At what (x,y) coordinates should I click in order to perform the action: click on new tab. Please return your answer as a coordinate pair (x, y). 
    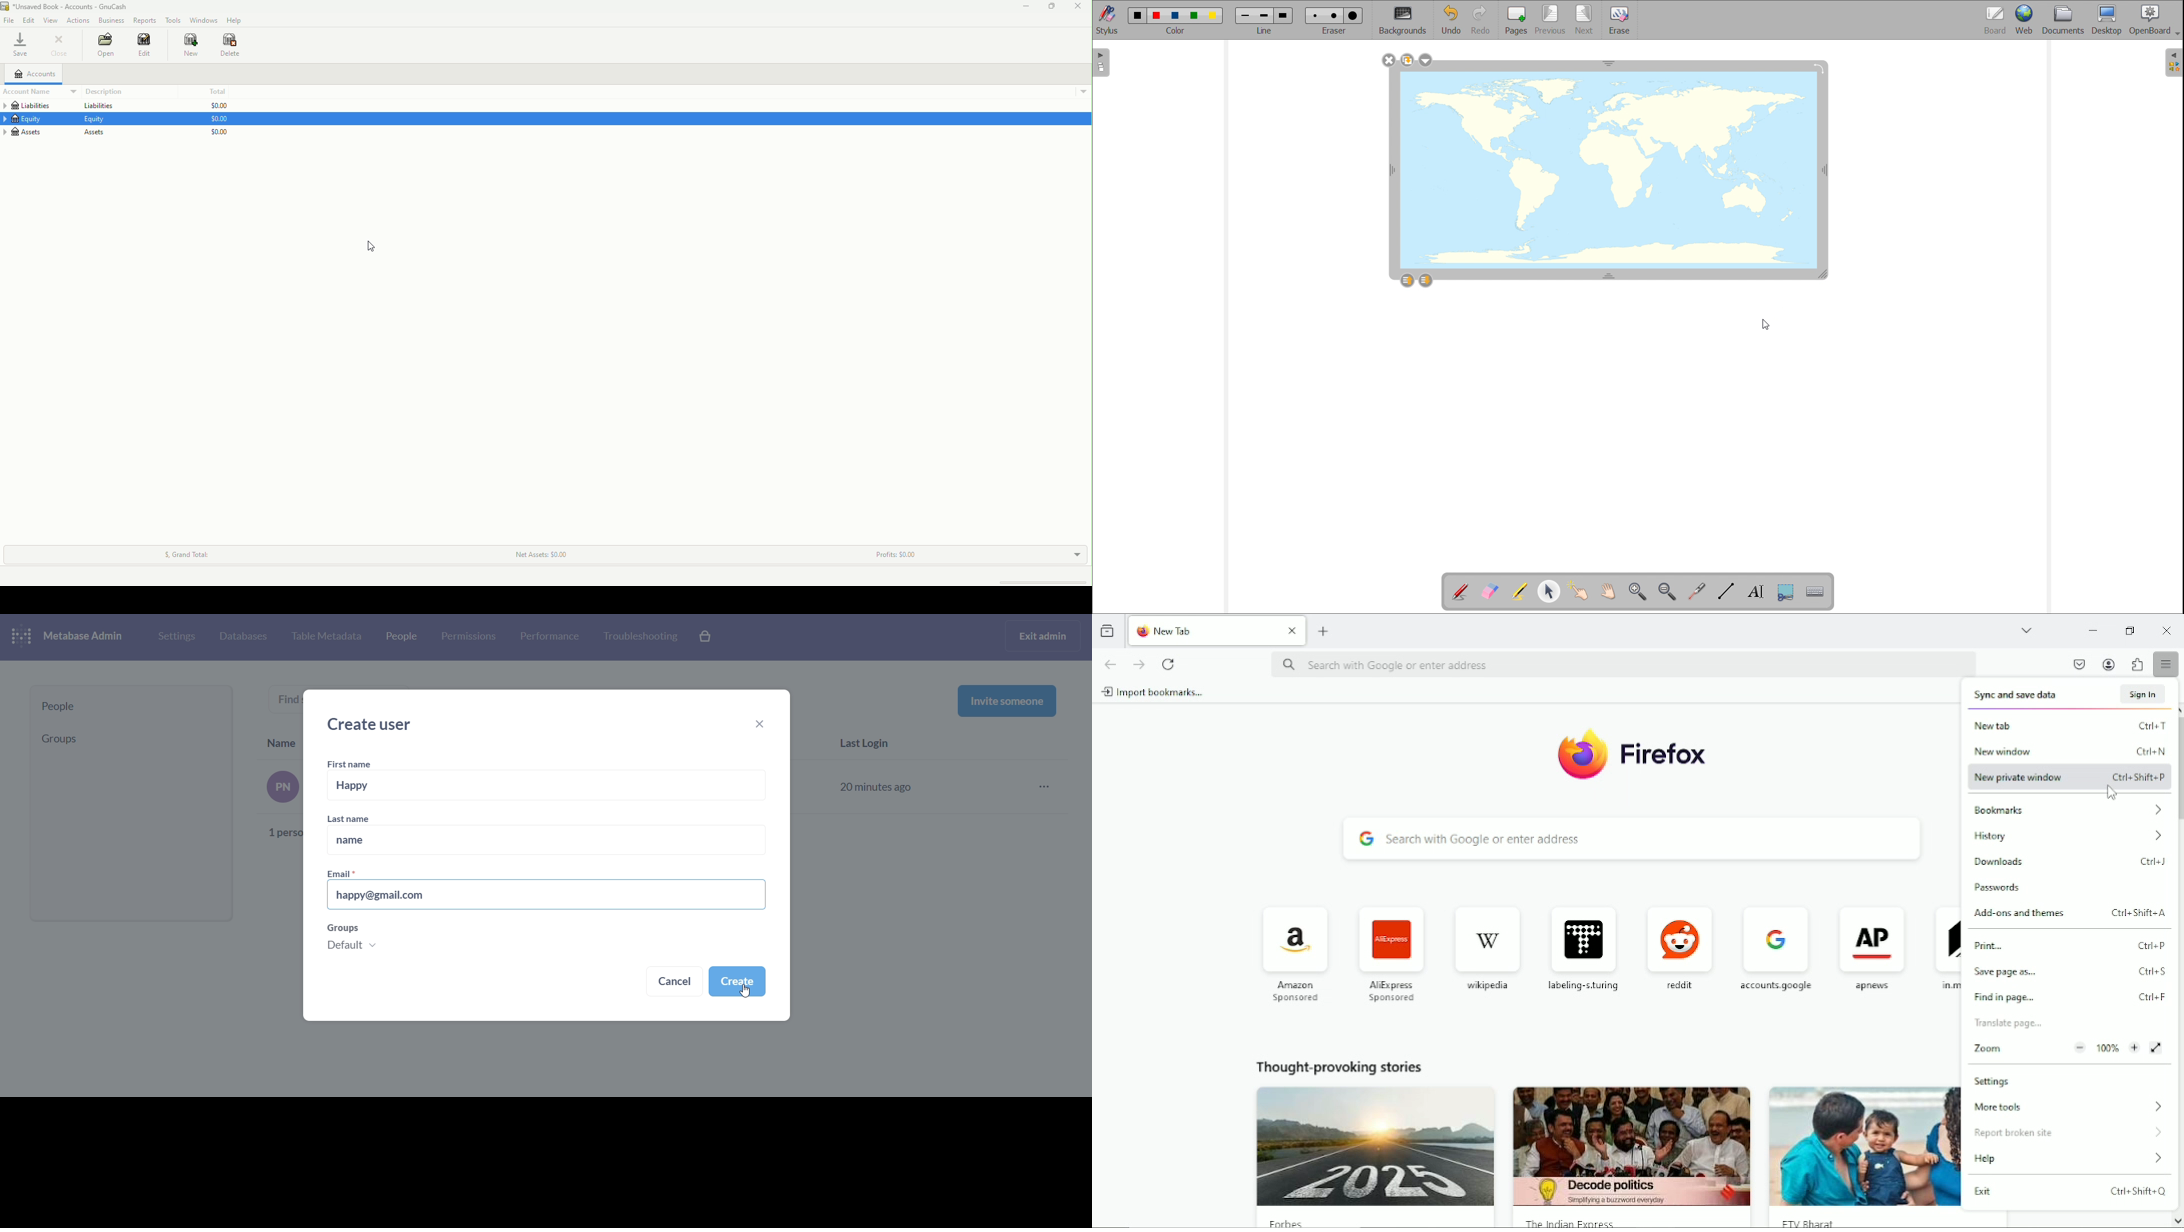
    Looking at the image, I should click on (1324, 630).